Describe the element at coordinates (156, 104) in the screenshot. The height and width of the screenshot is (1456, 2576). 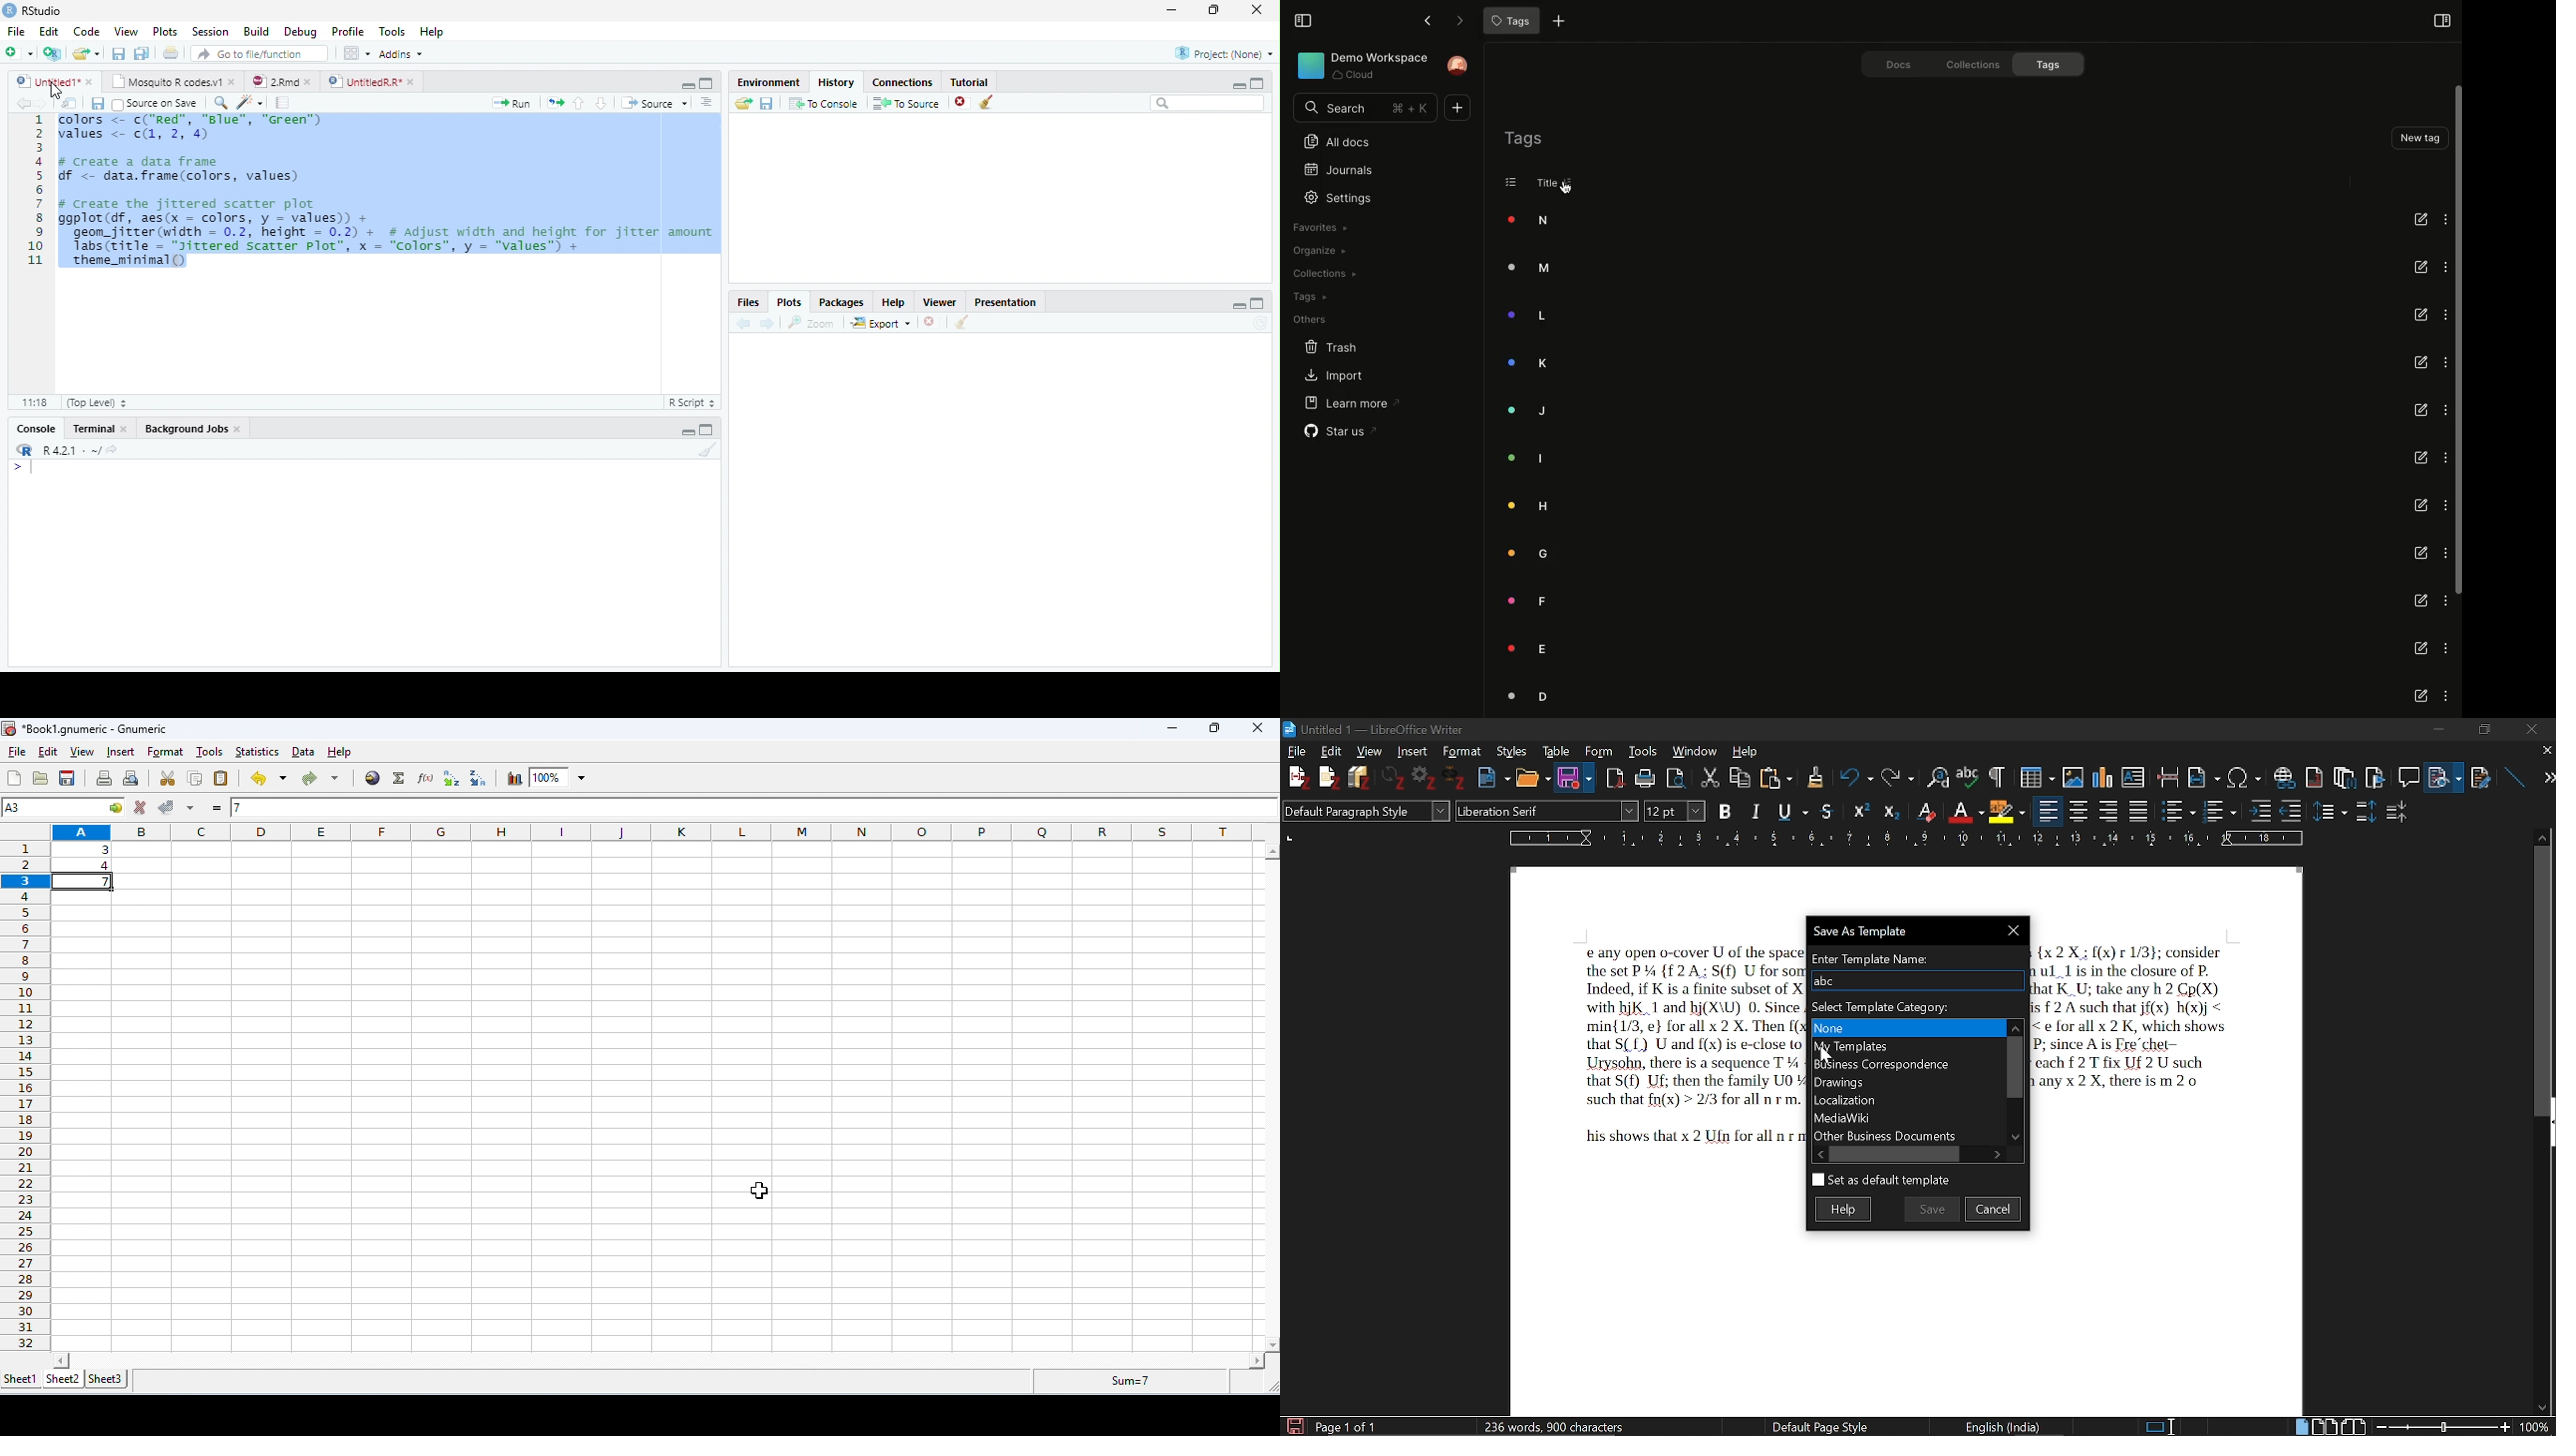
I see `Source on Save` at that location.